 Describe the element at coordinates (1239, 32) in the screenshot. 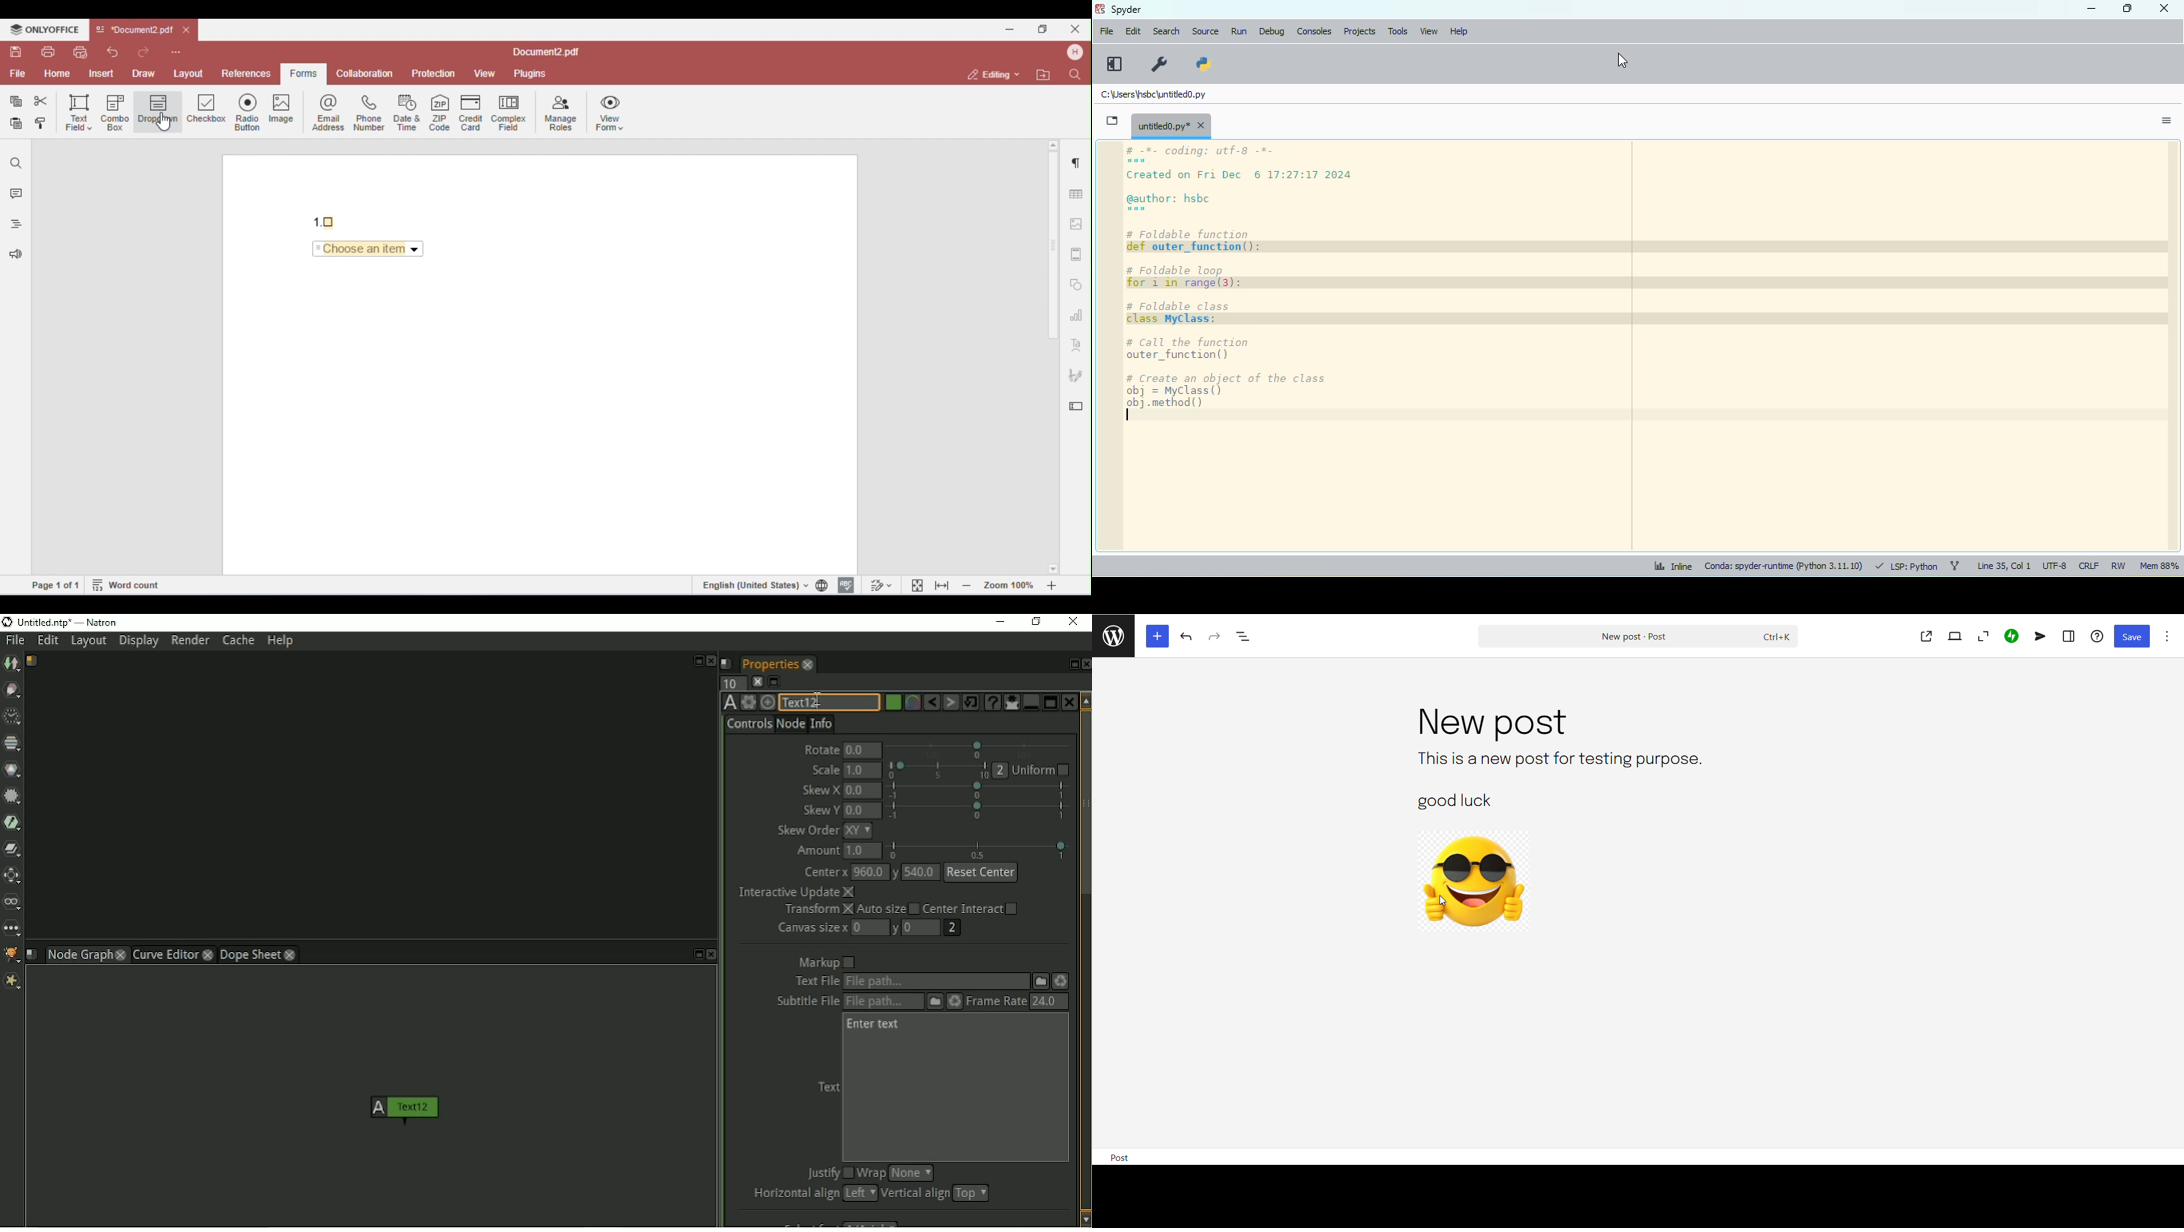

I see `run` at that location.